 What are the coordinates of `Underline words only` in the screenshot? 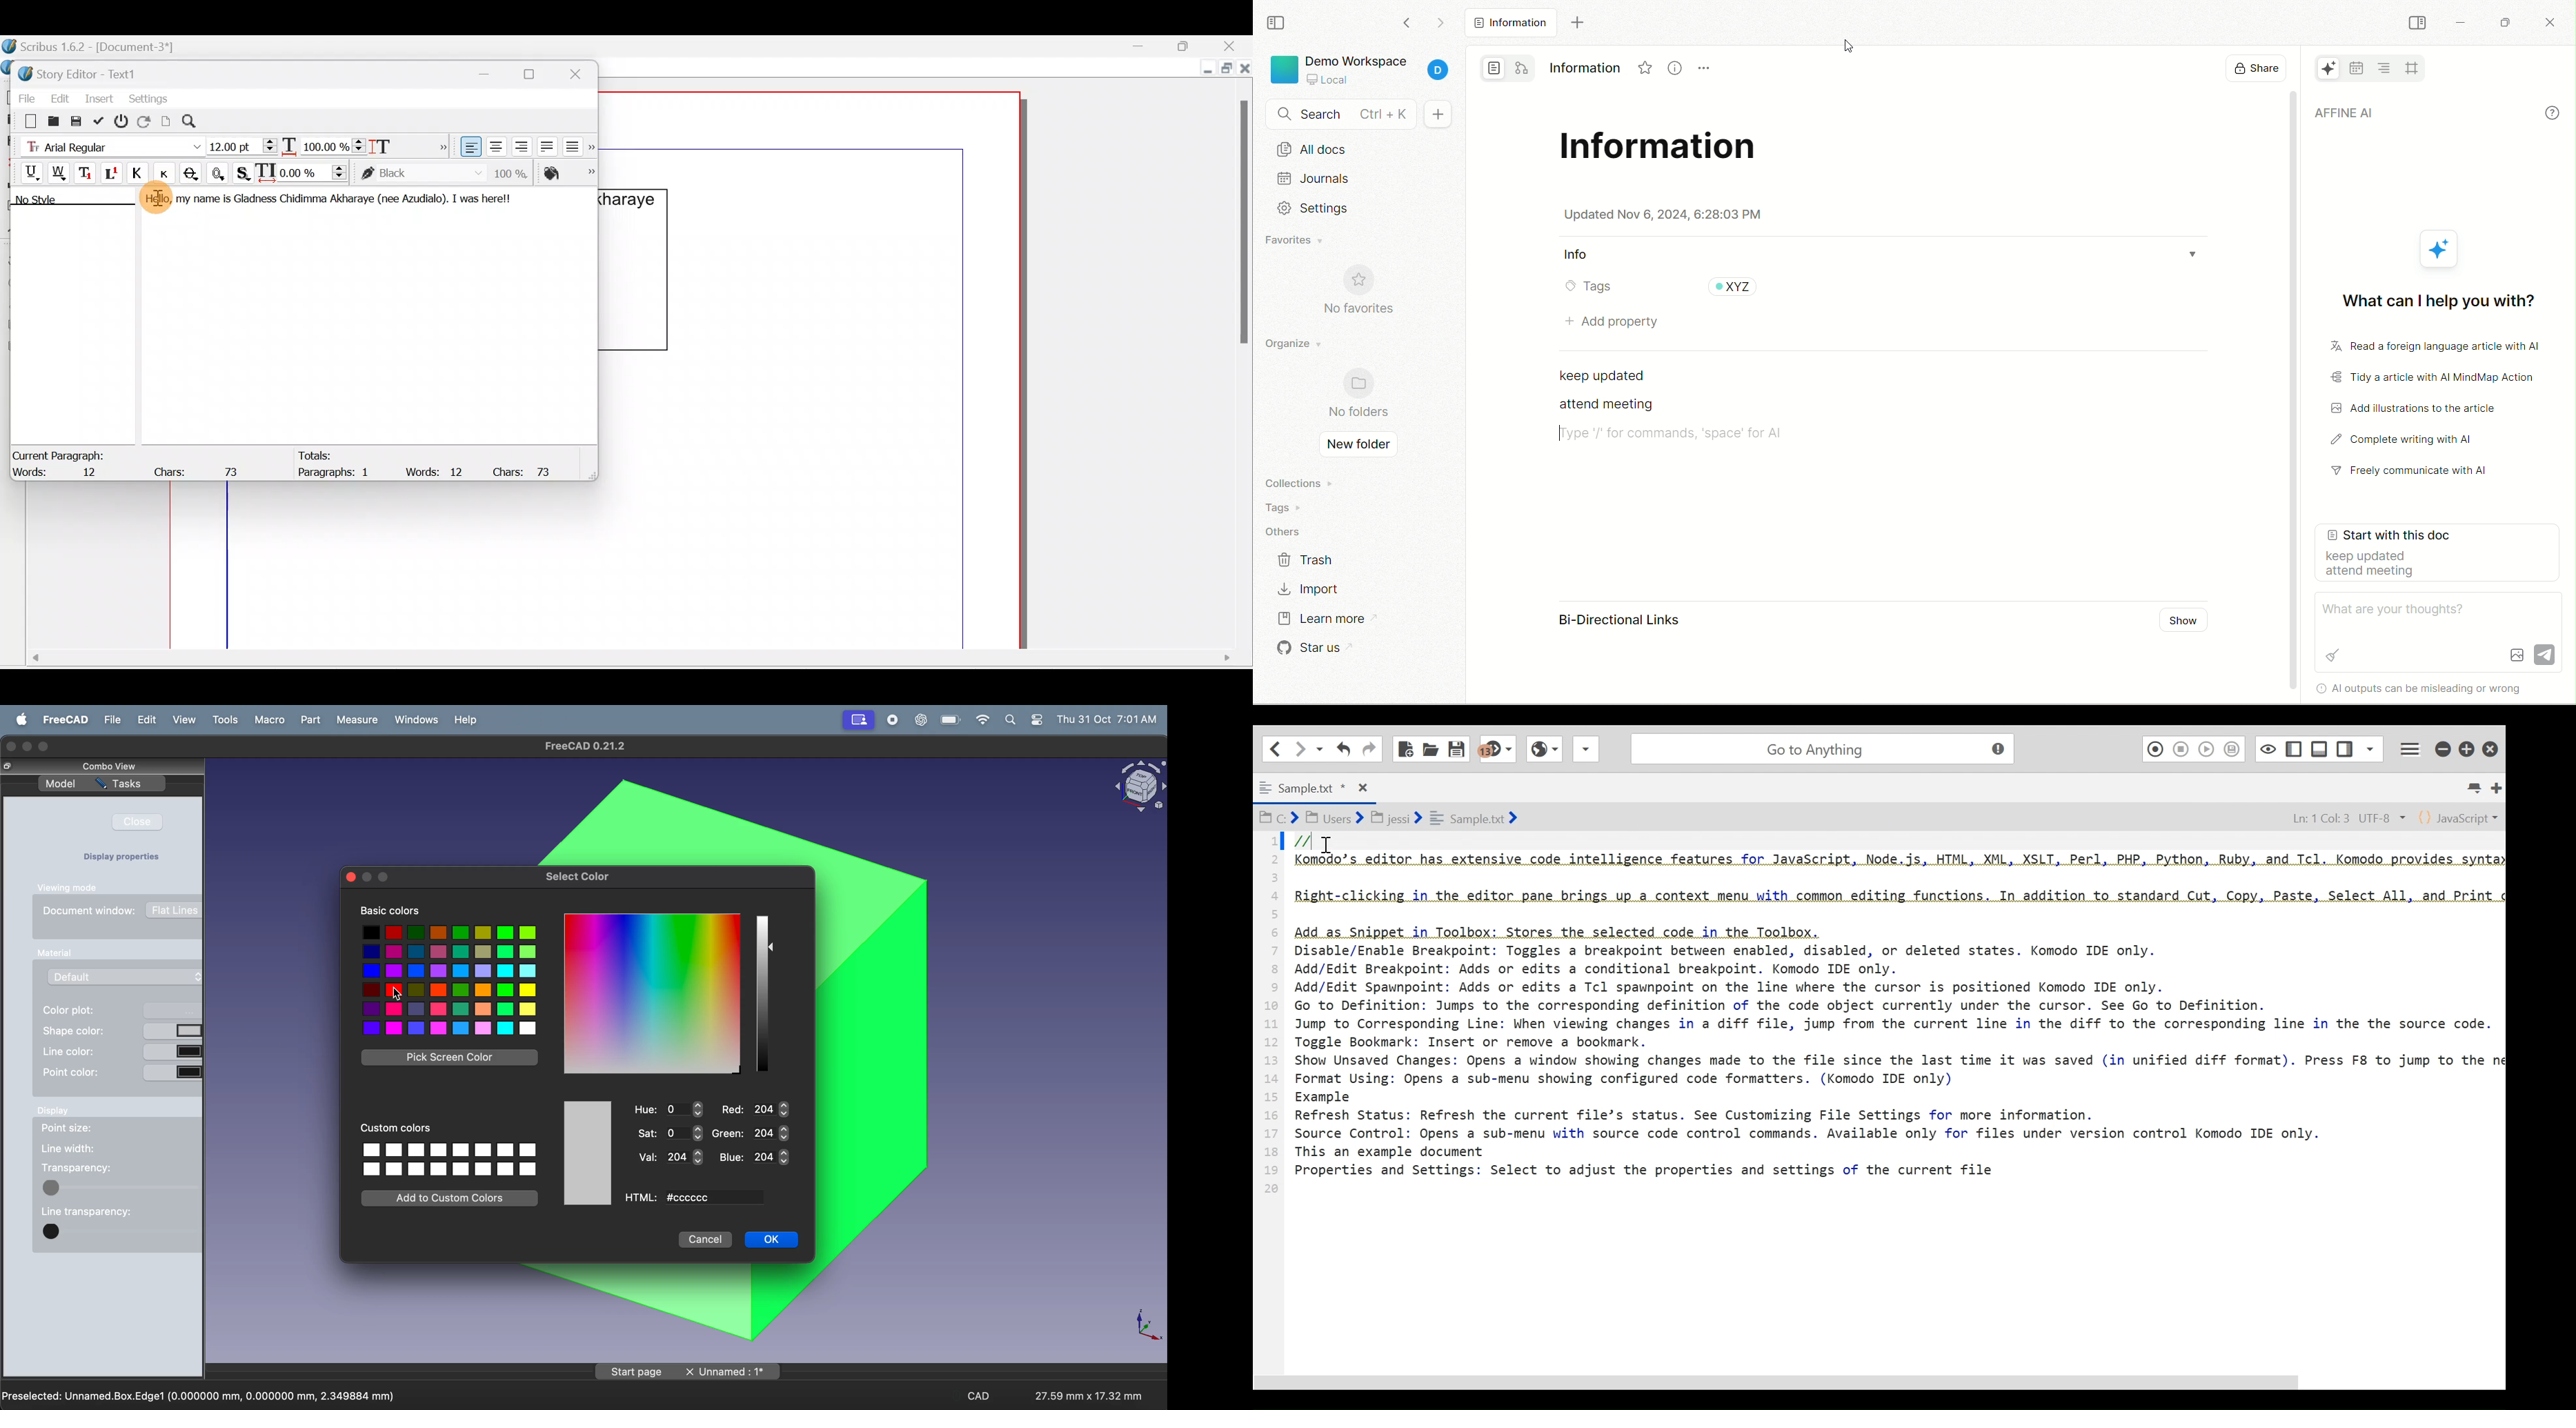 It's located at (60, 172).